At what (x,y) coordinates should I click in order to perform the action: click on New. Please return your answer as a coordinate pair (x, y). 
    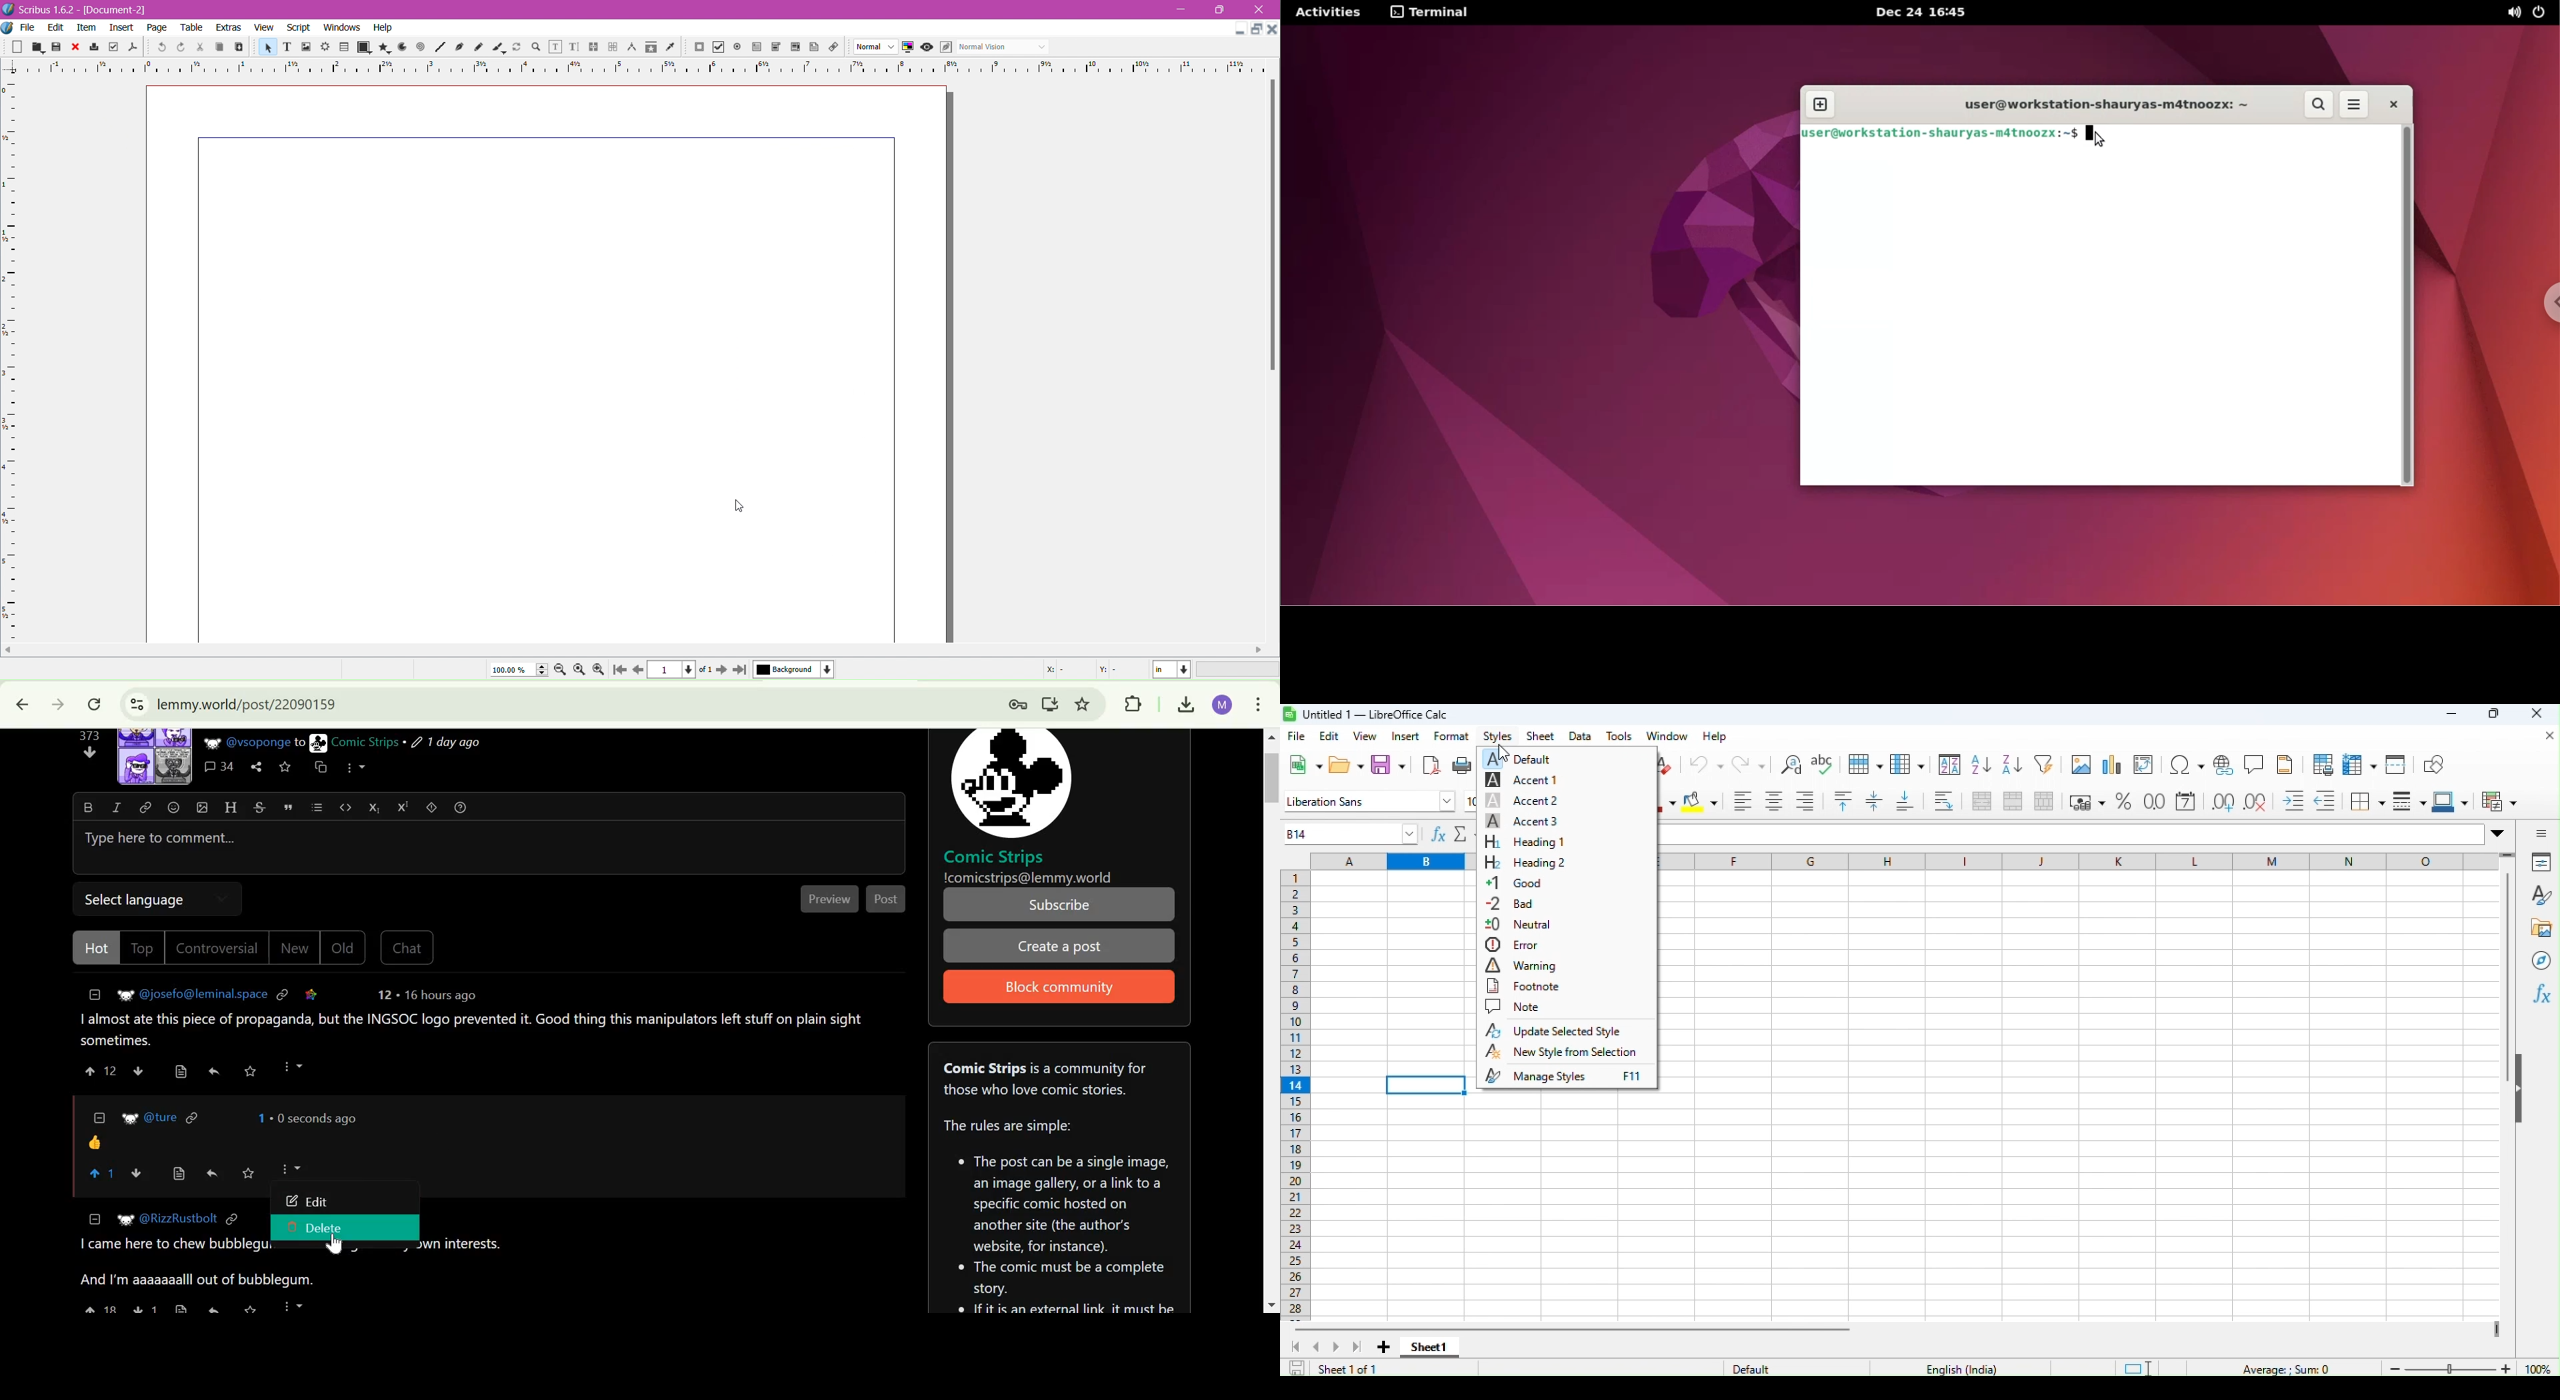
    Looking at the image, I should click on (1303, 765).